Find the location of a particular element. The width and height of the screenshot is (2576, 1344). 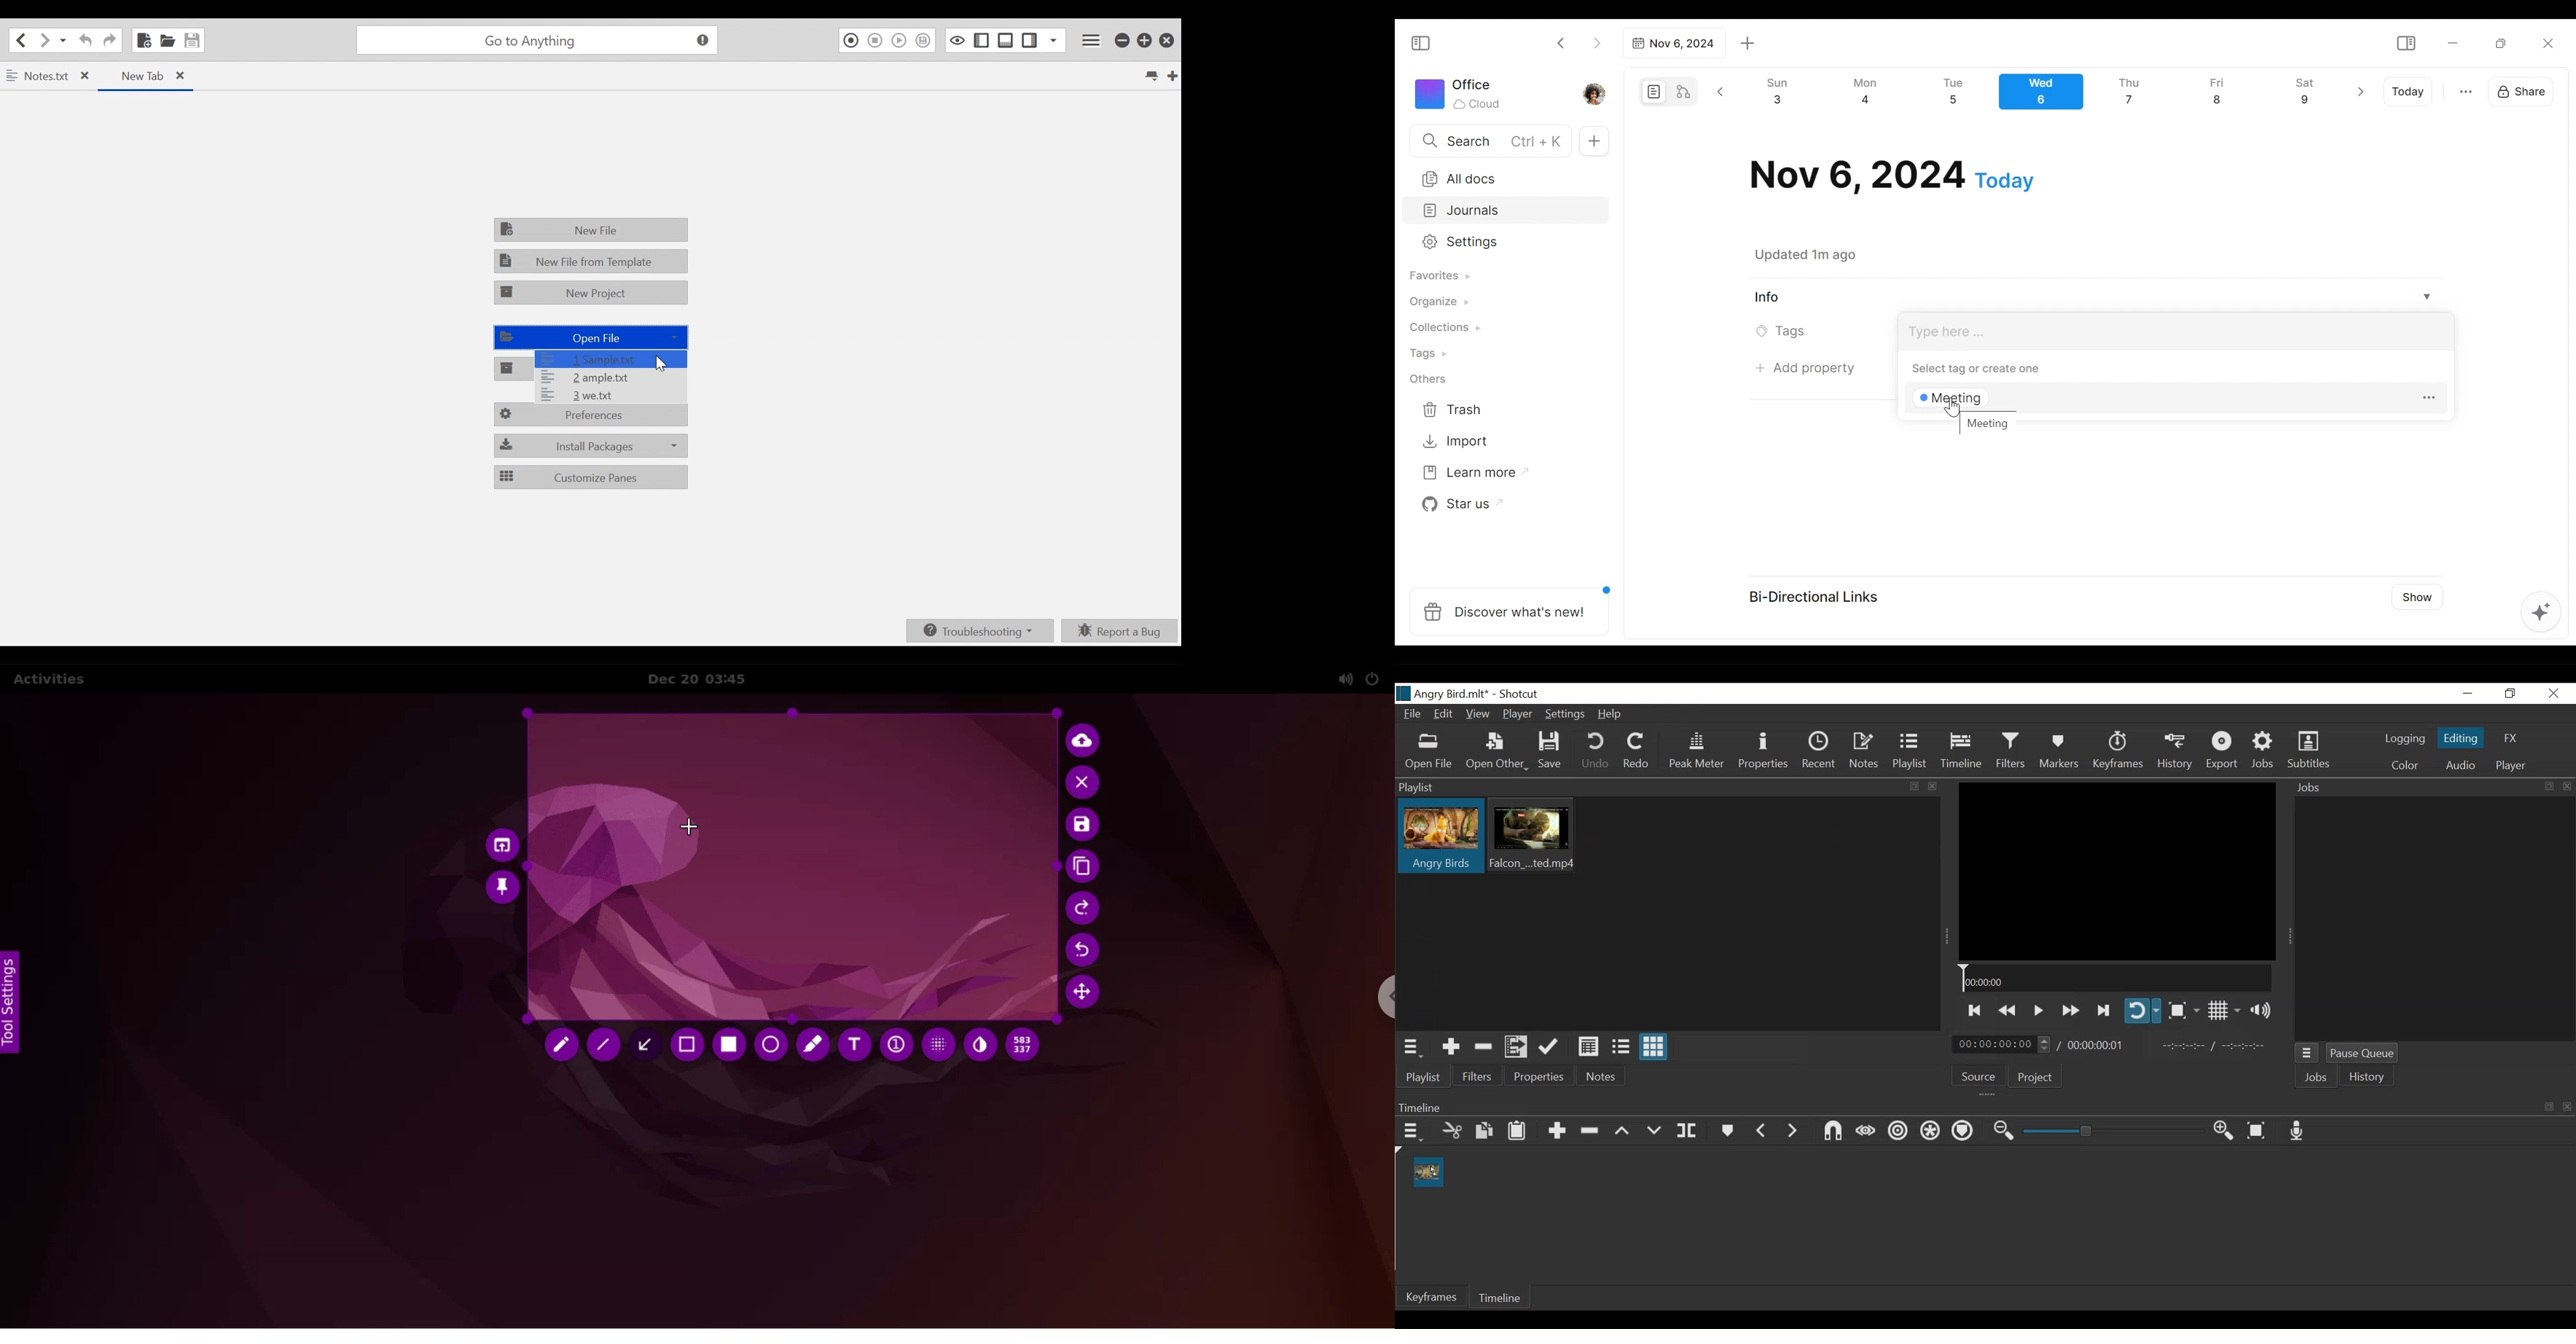

Open Other is located at coordinates (1498, 751).